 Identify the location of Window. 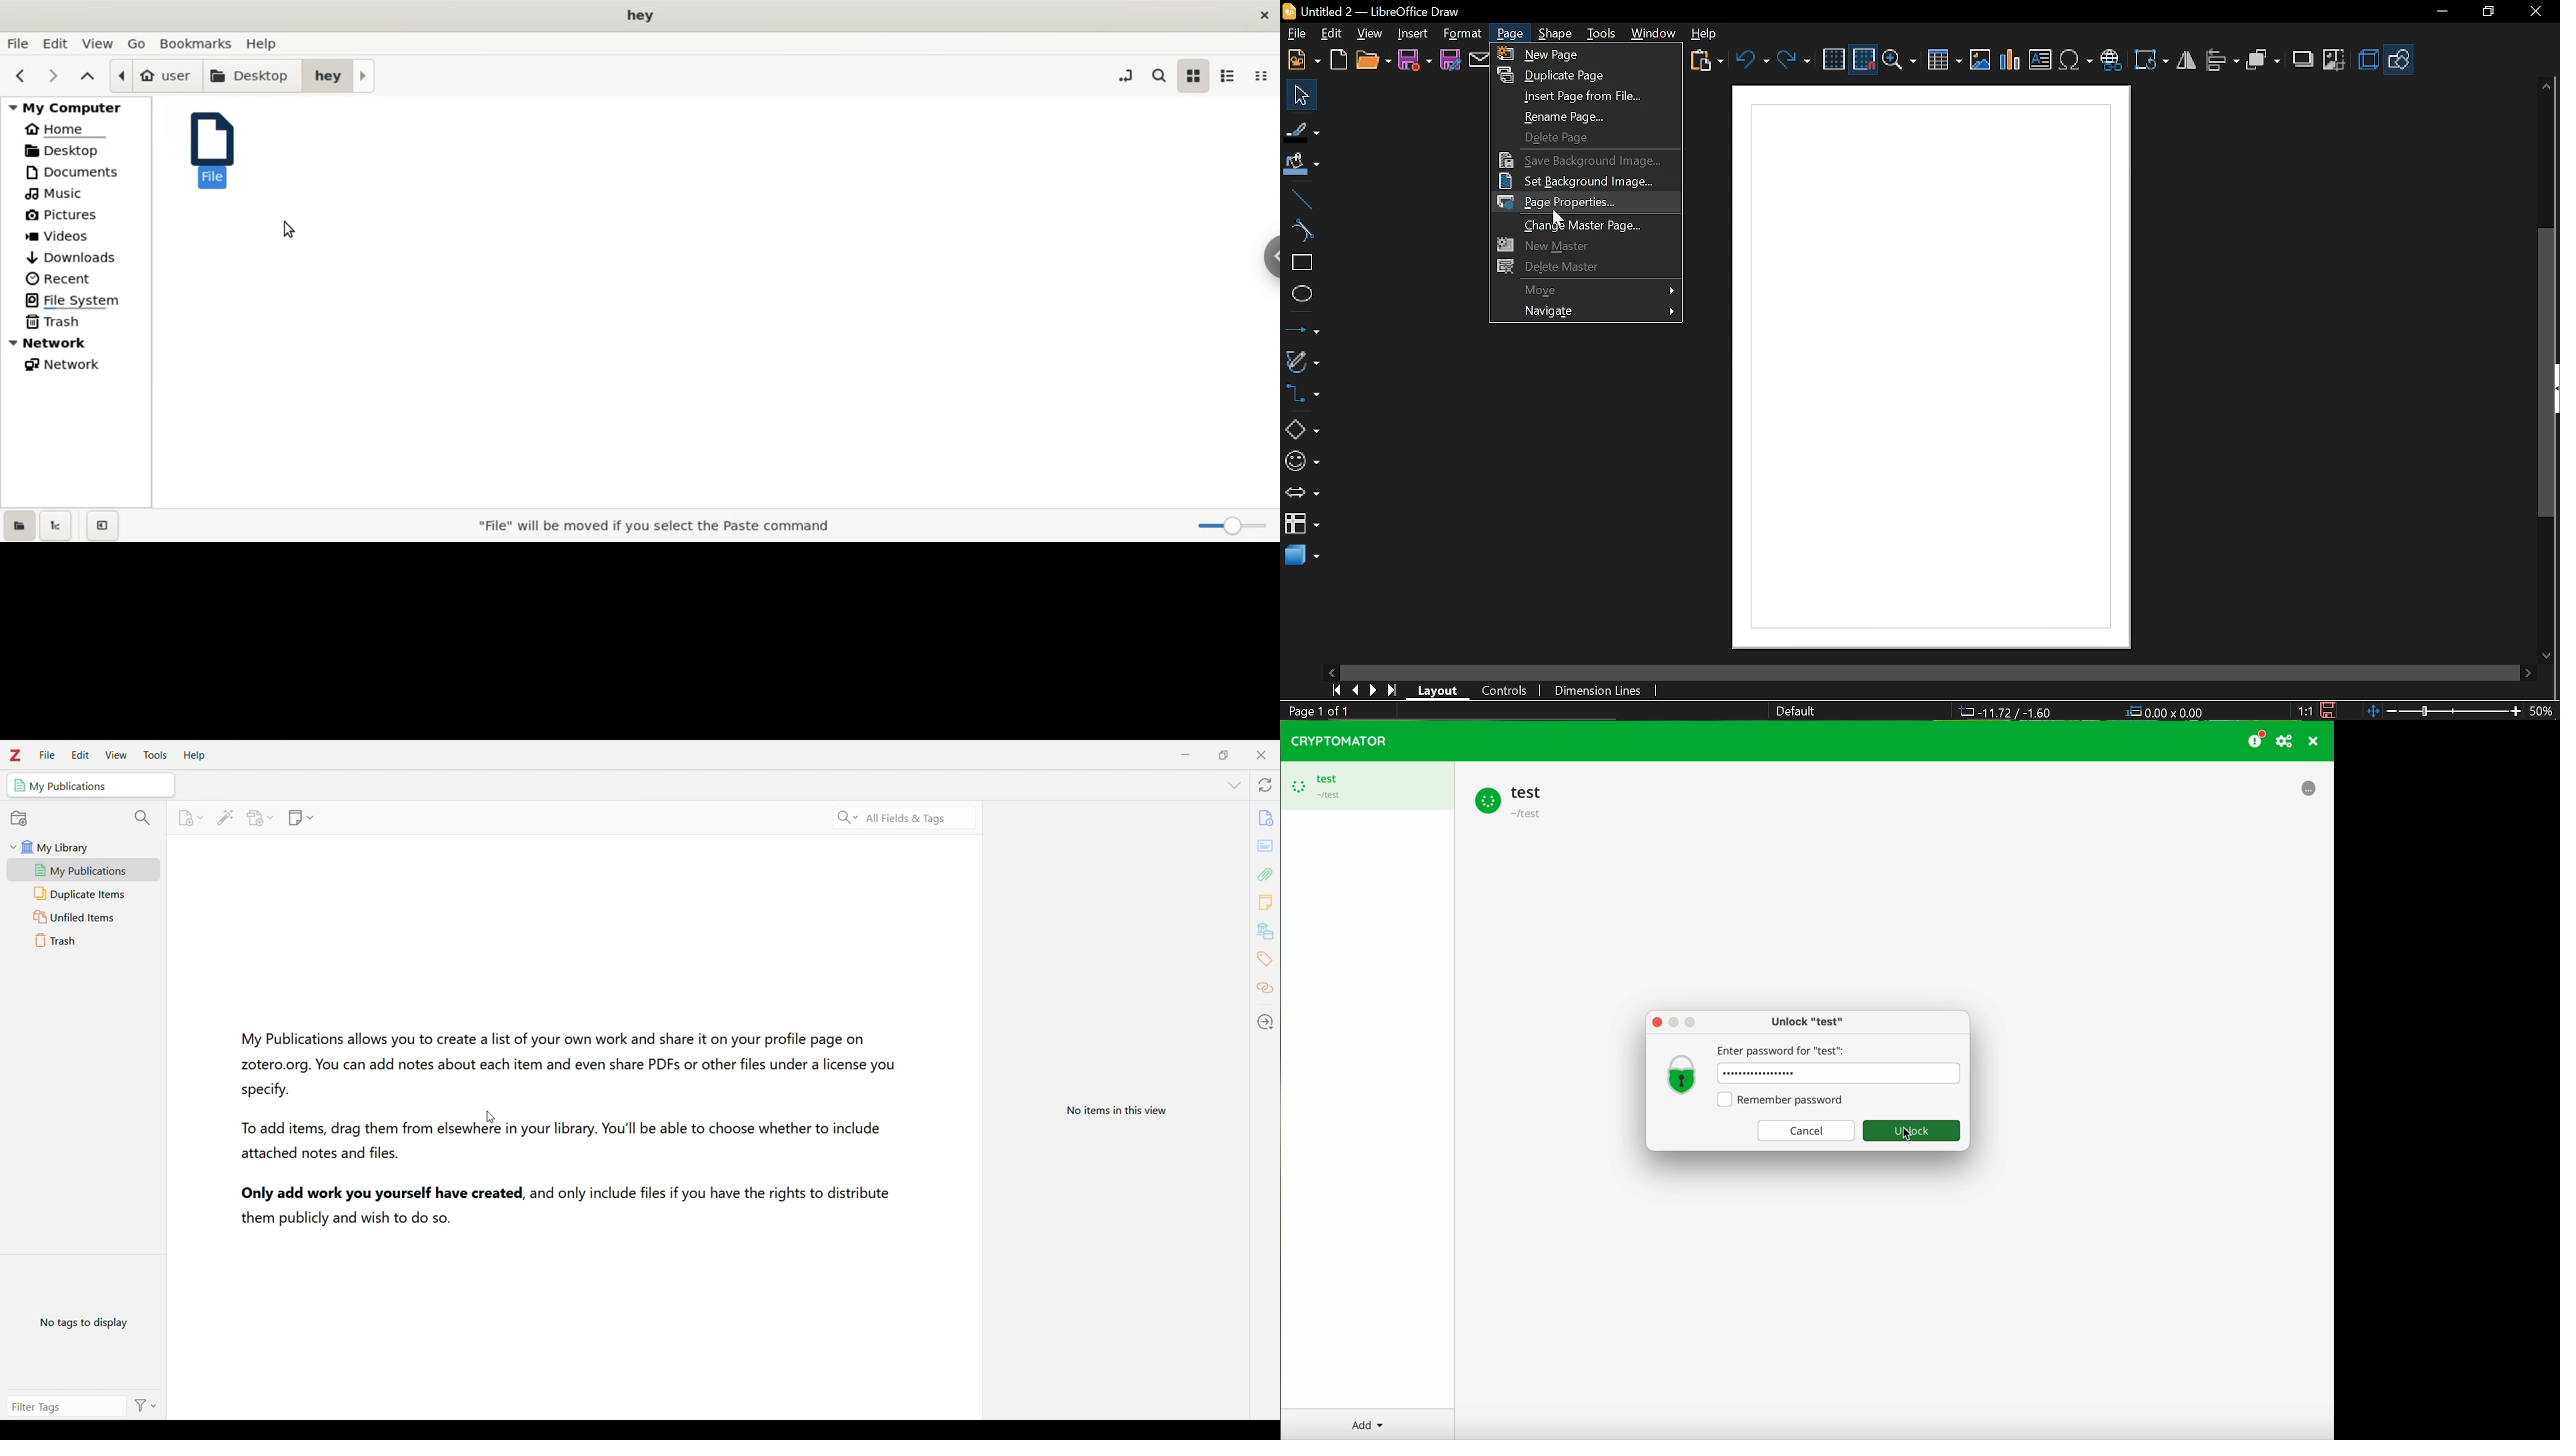
(1654, 35).